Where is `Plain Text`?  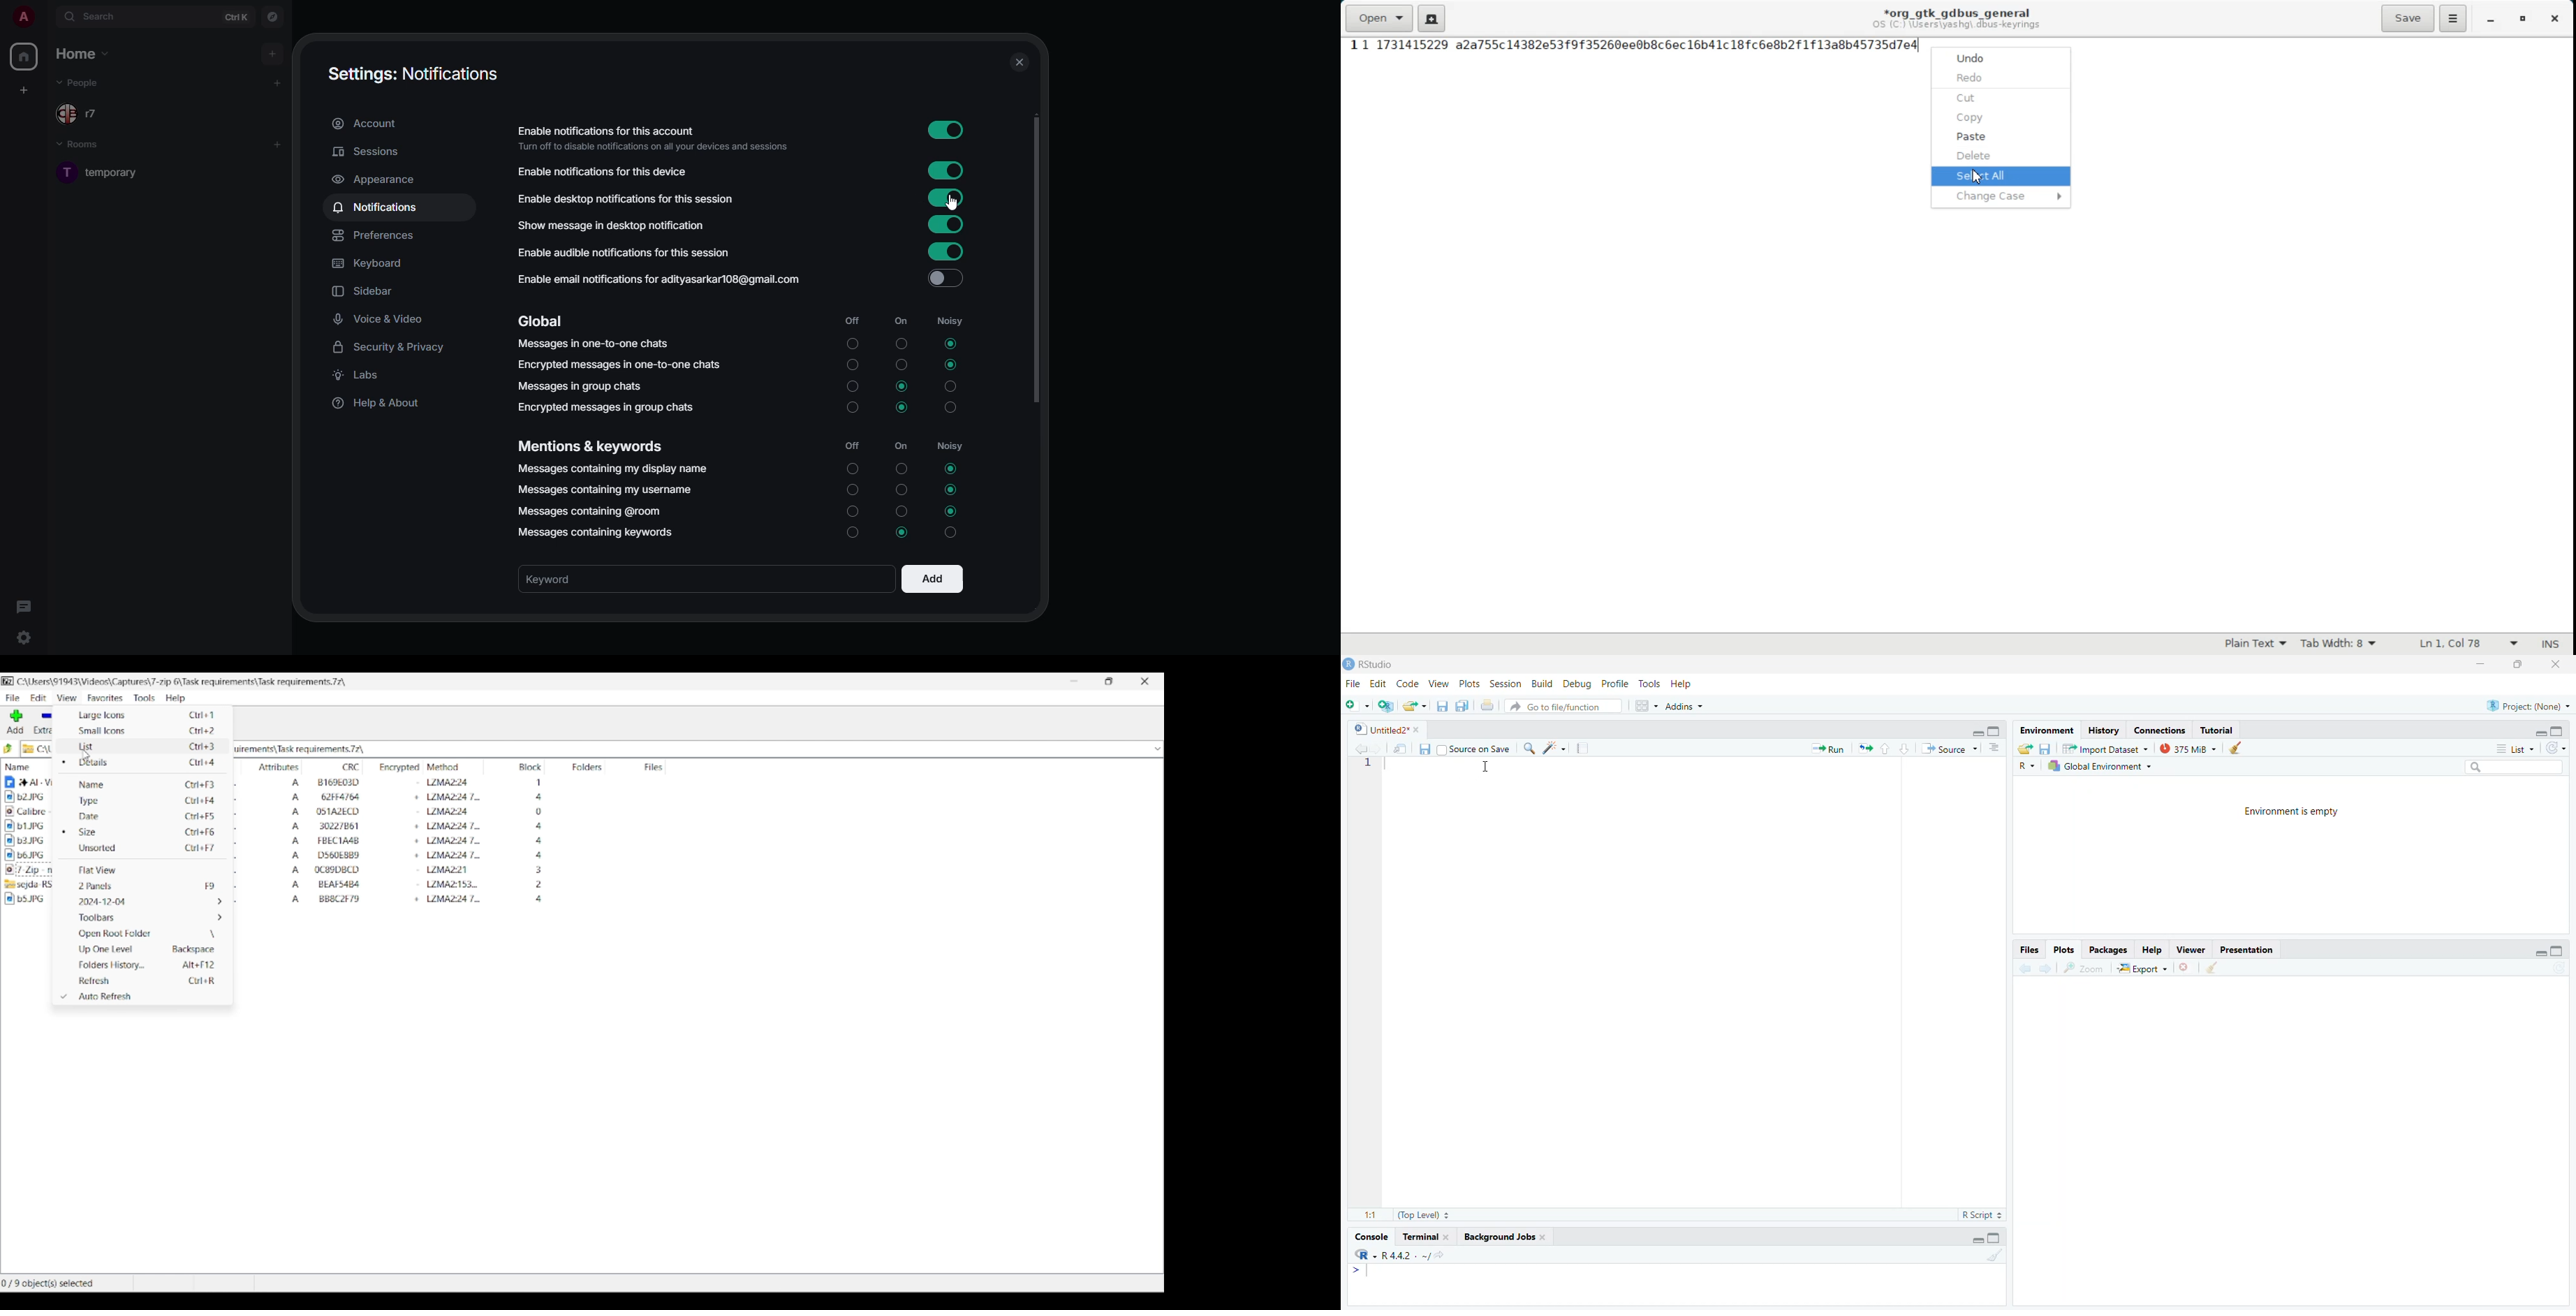
Plain Text is located at coordinates (2256, 645).